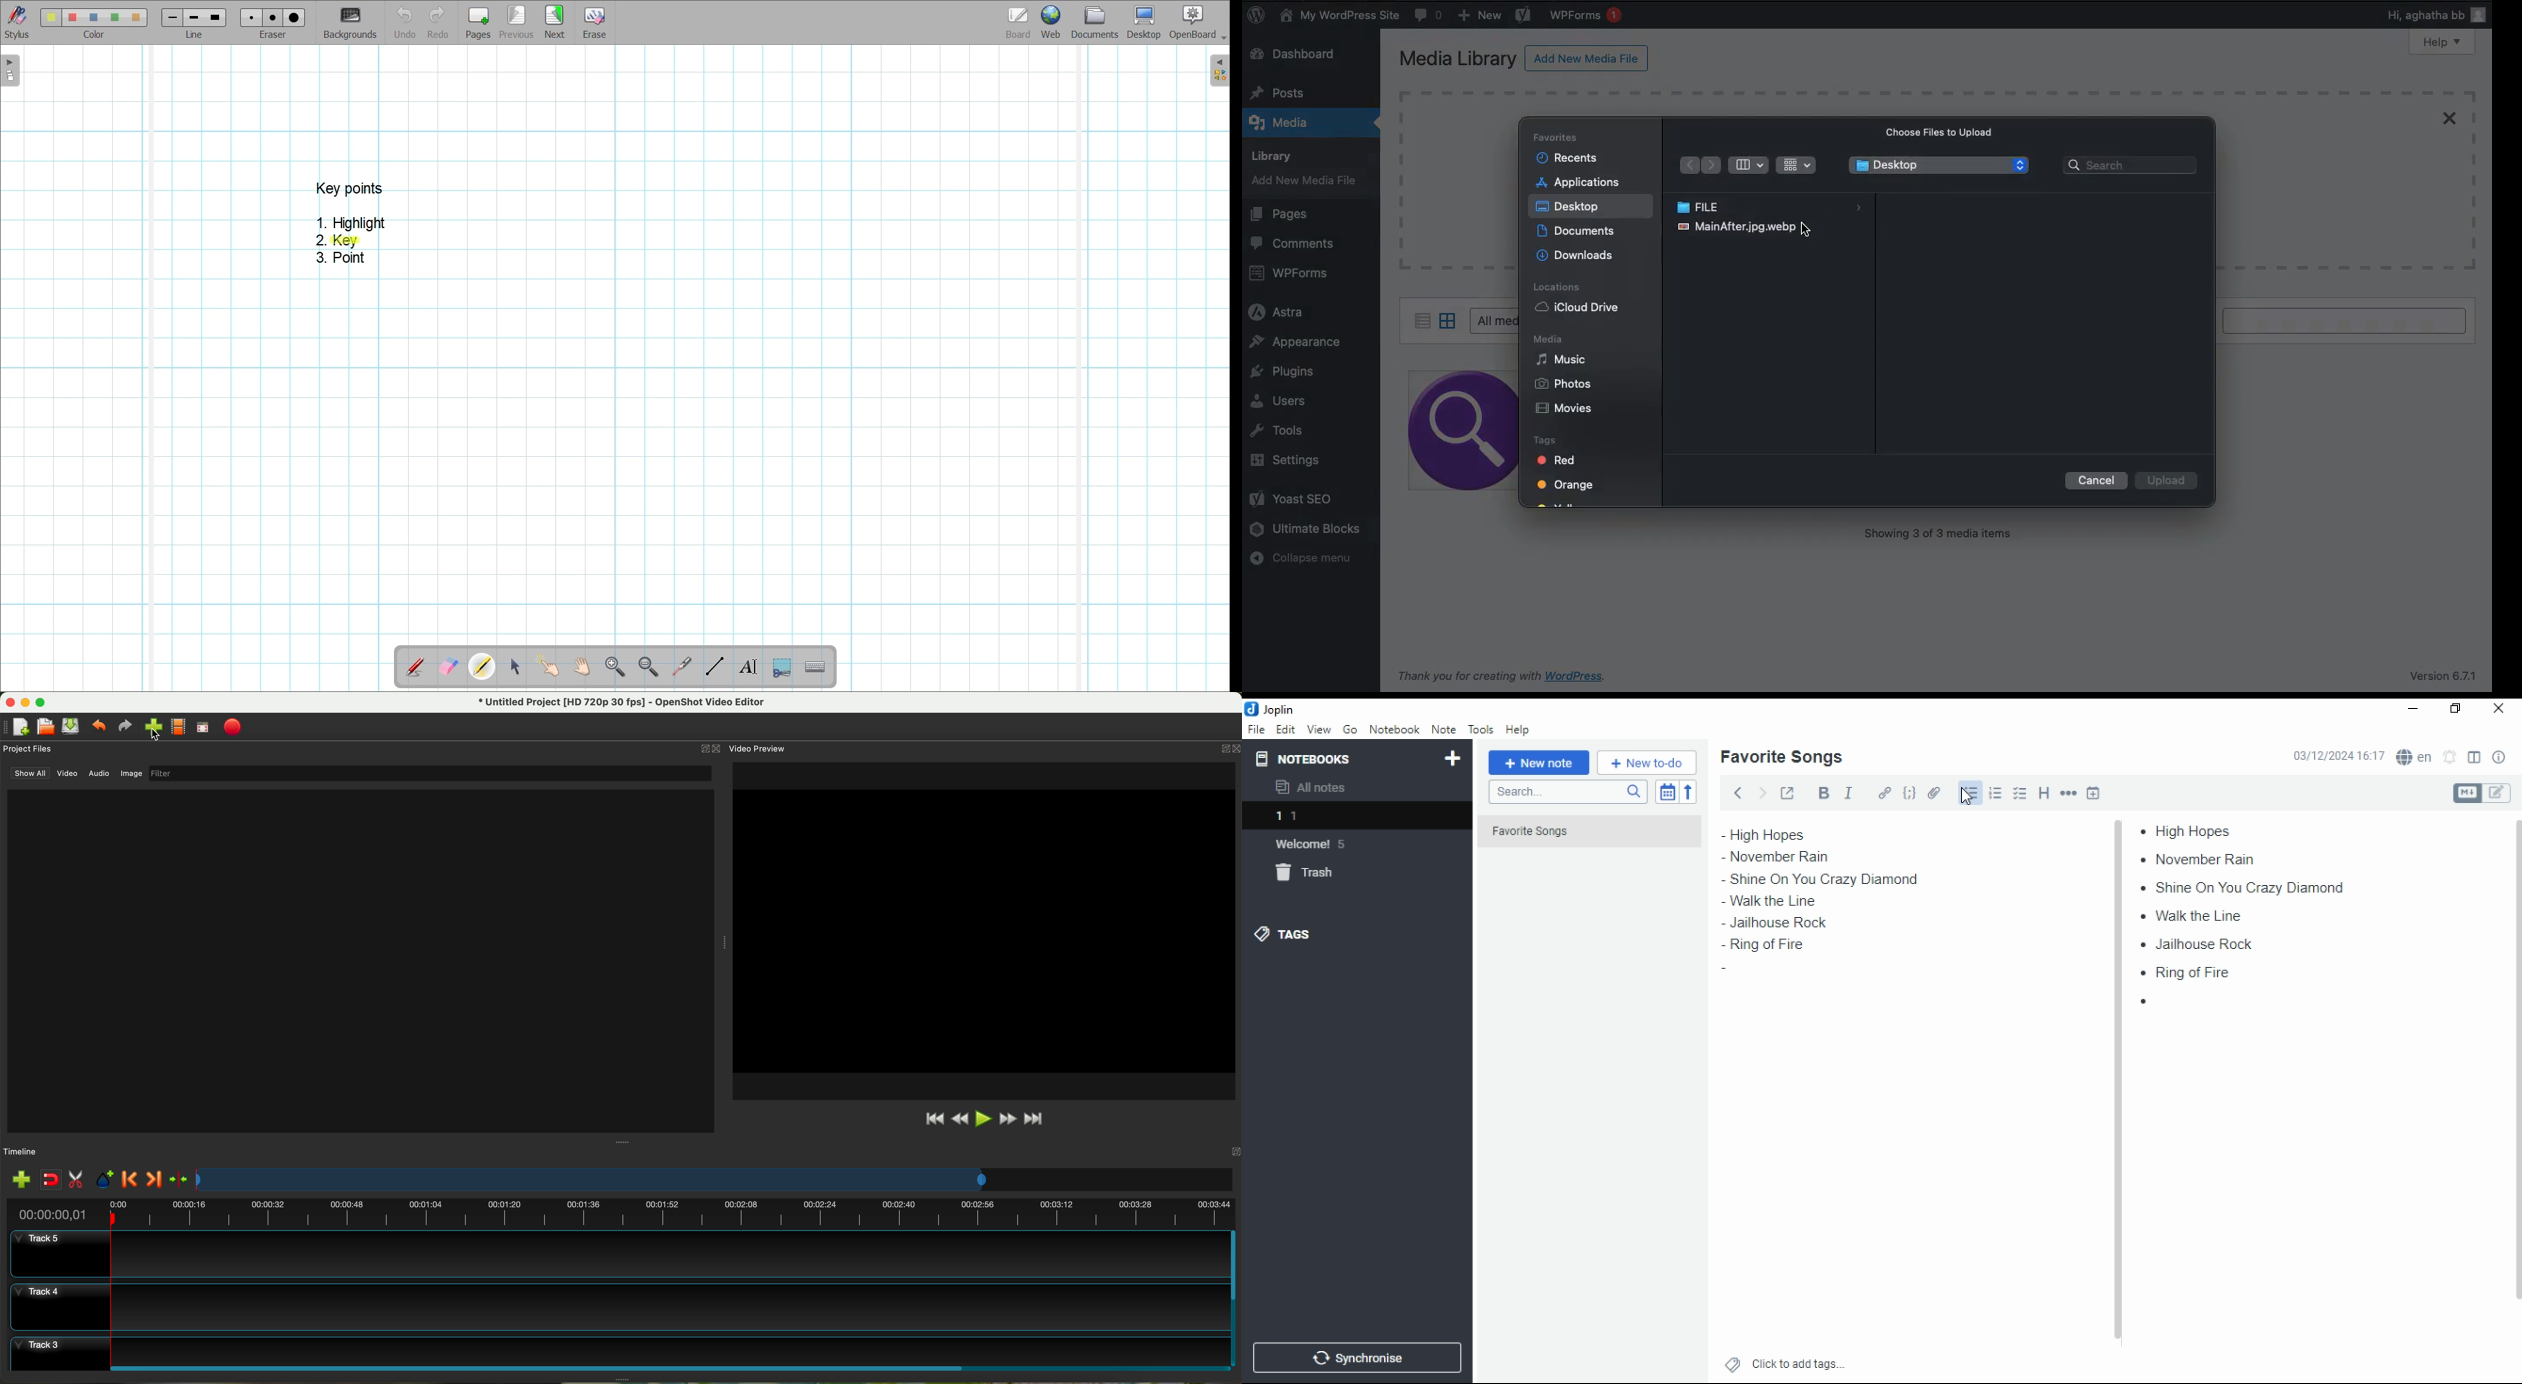  Describe the element at coordinates (151, 723) in the screenshot. I see `click on import file` at that location.